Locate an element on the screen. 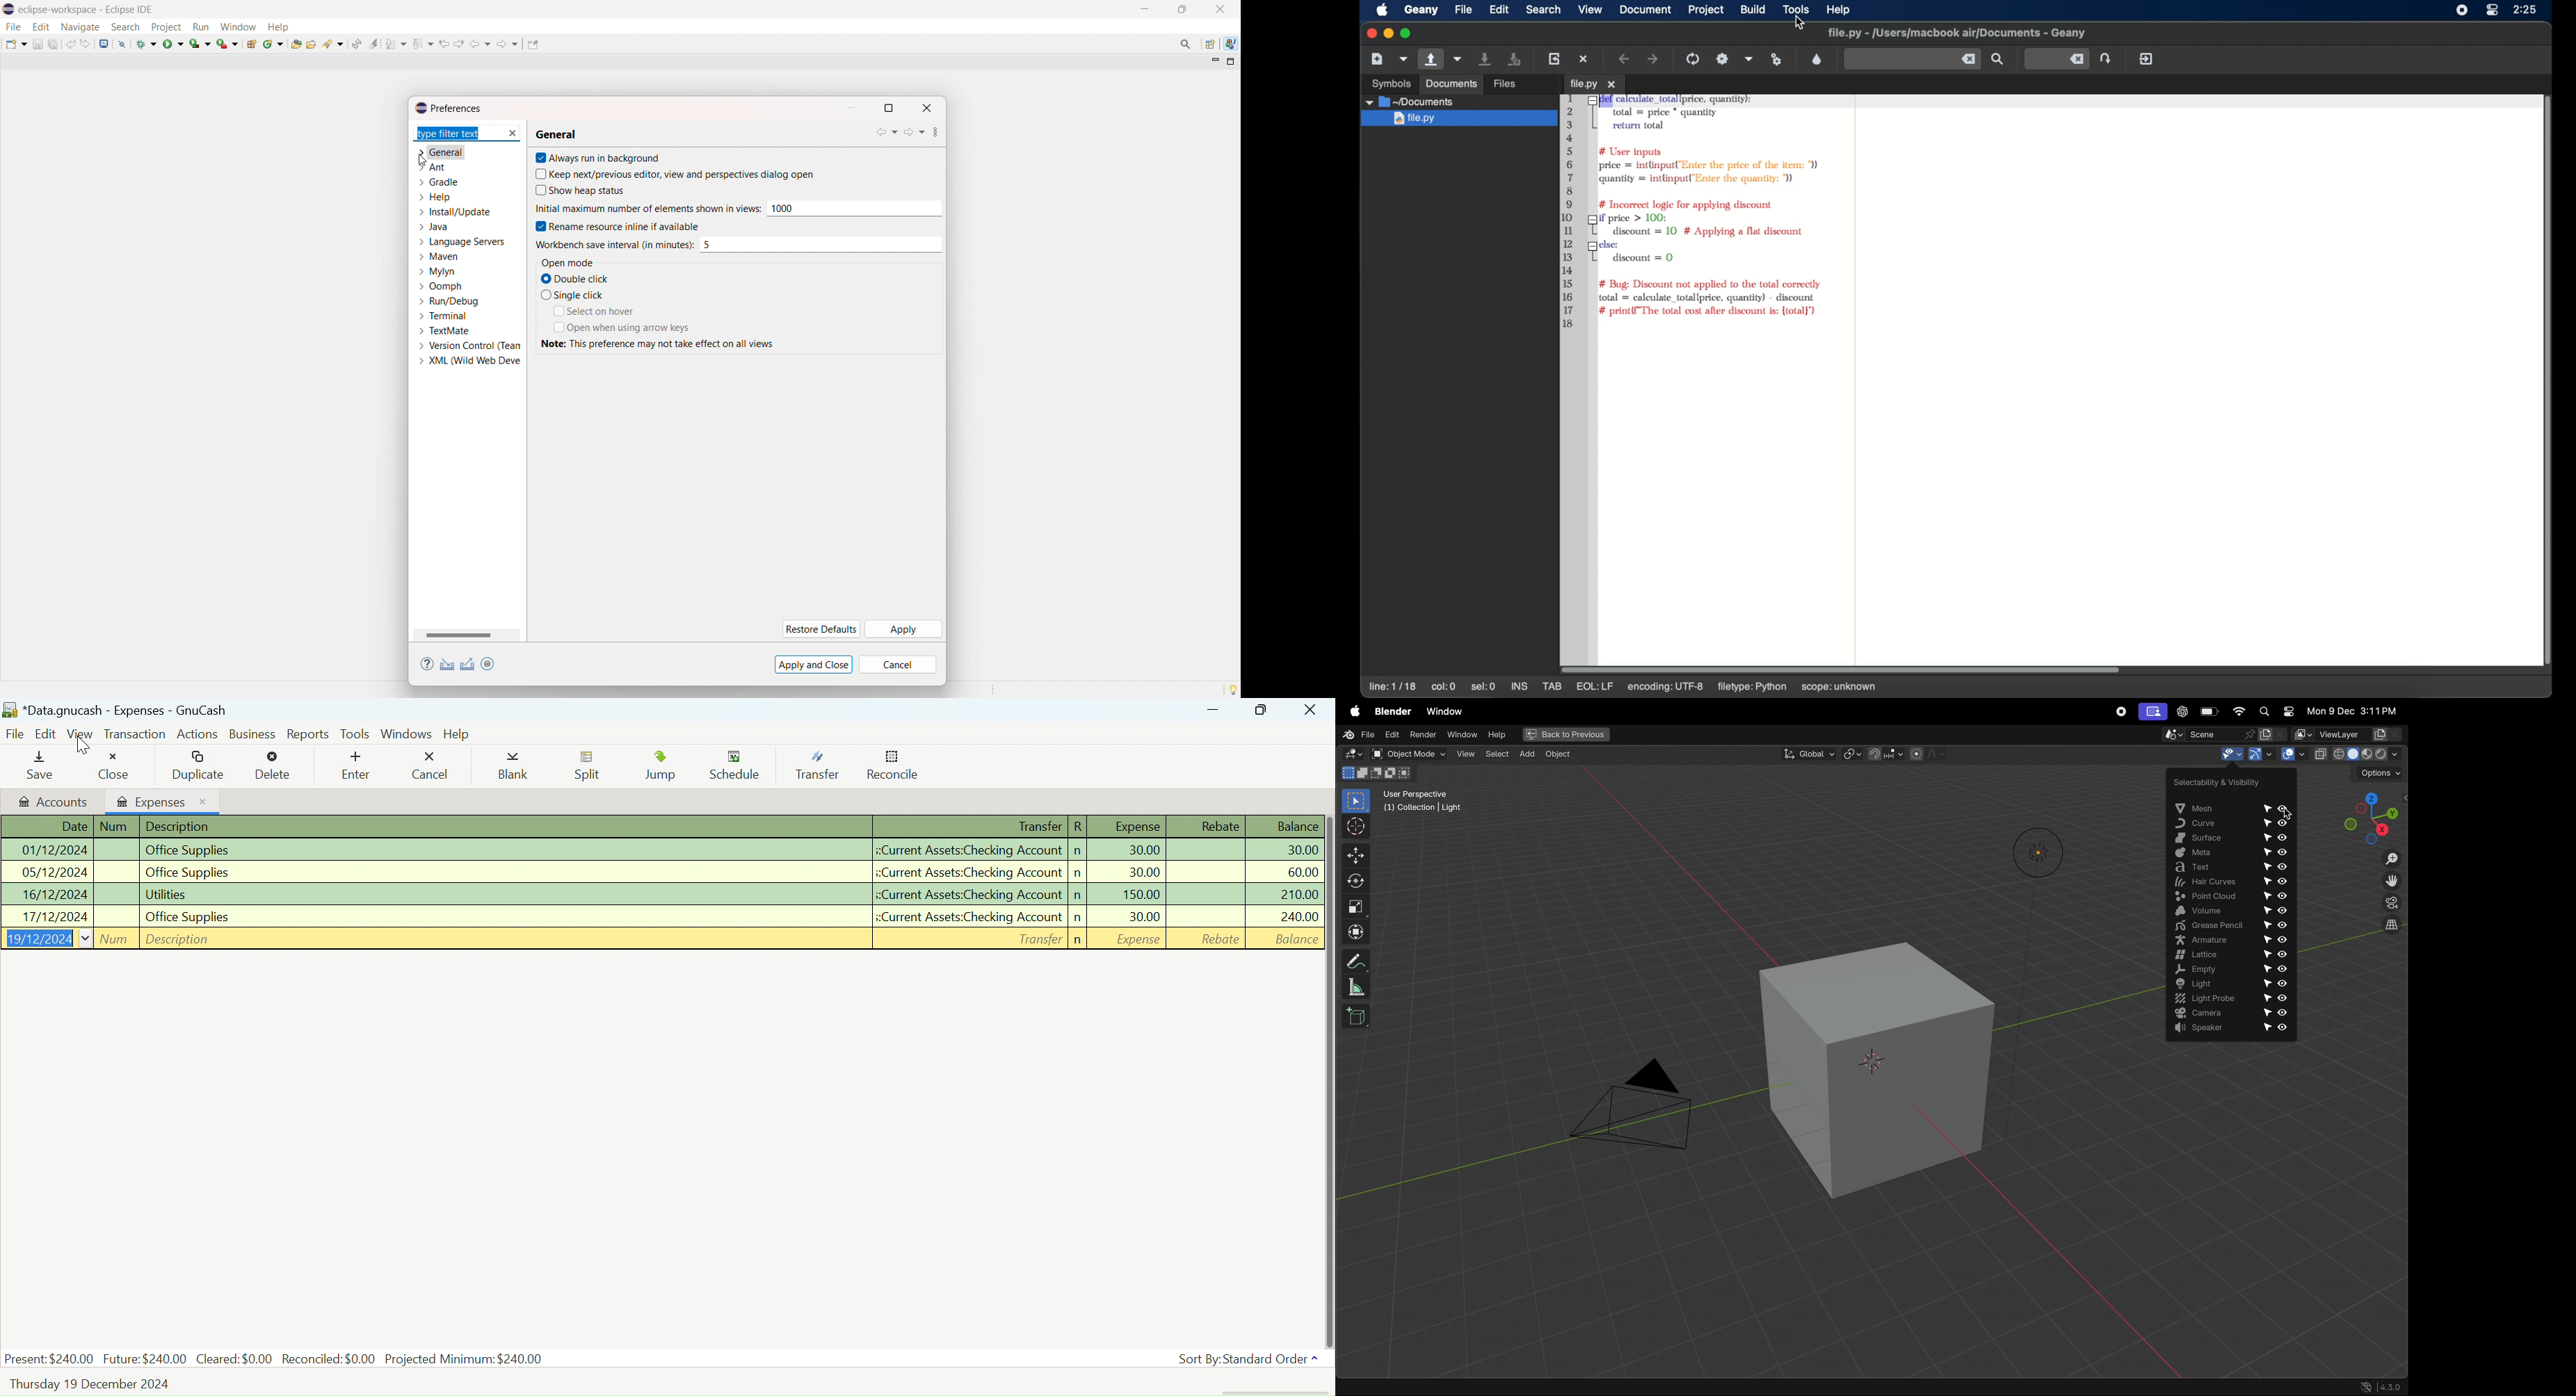  Expenses is located at coordinates (164, 801).